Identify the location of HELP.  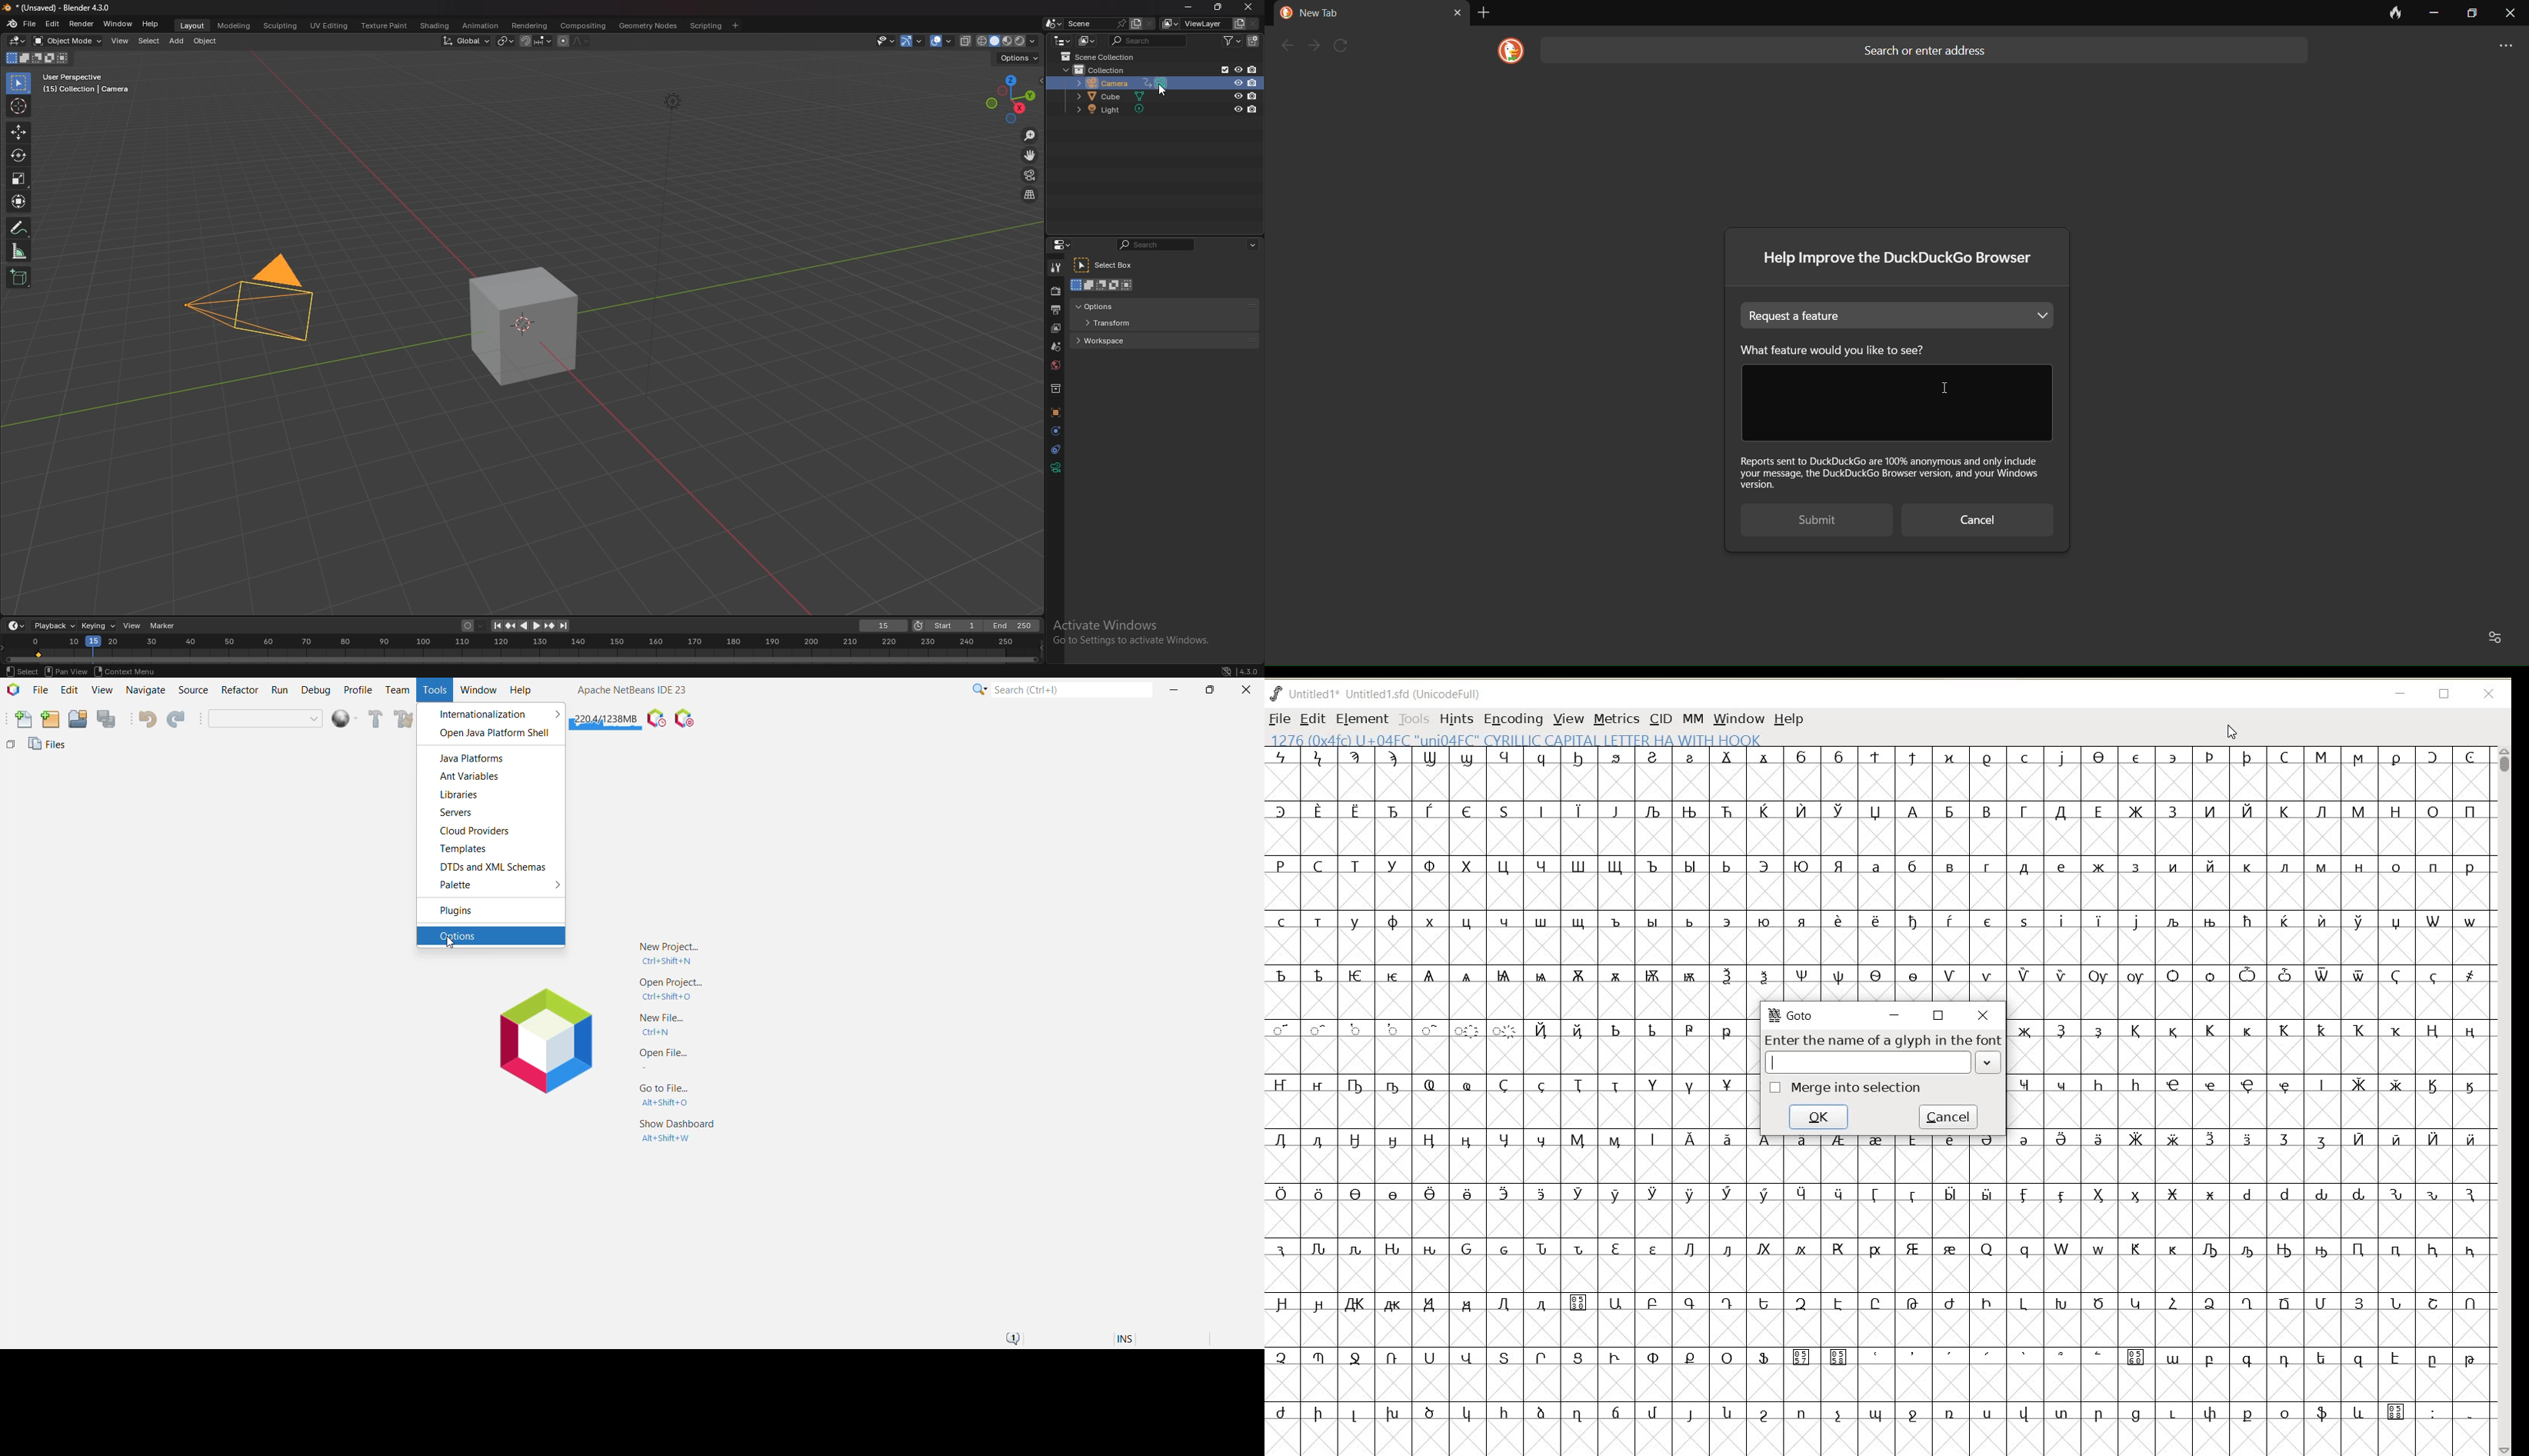
(1791, 718).